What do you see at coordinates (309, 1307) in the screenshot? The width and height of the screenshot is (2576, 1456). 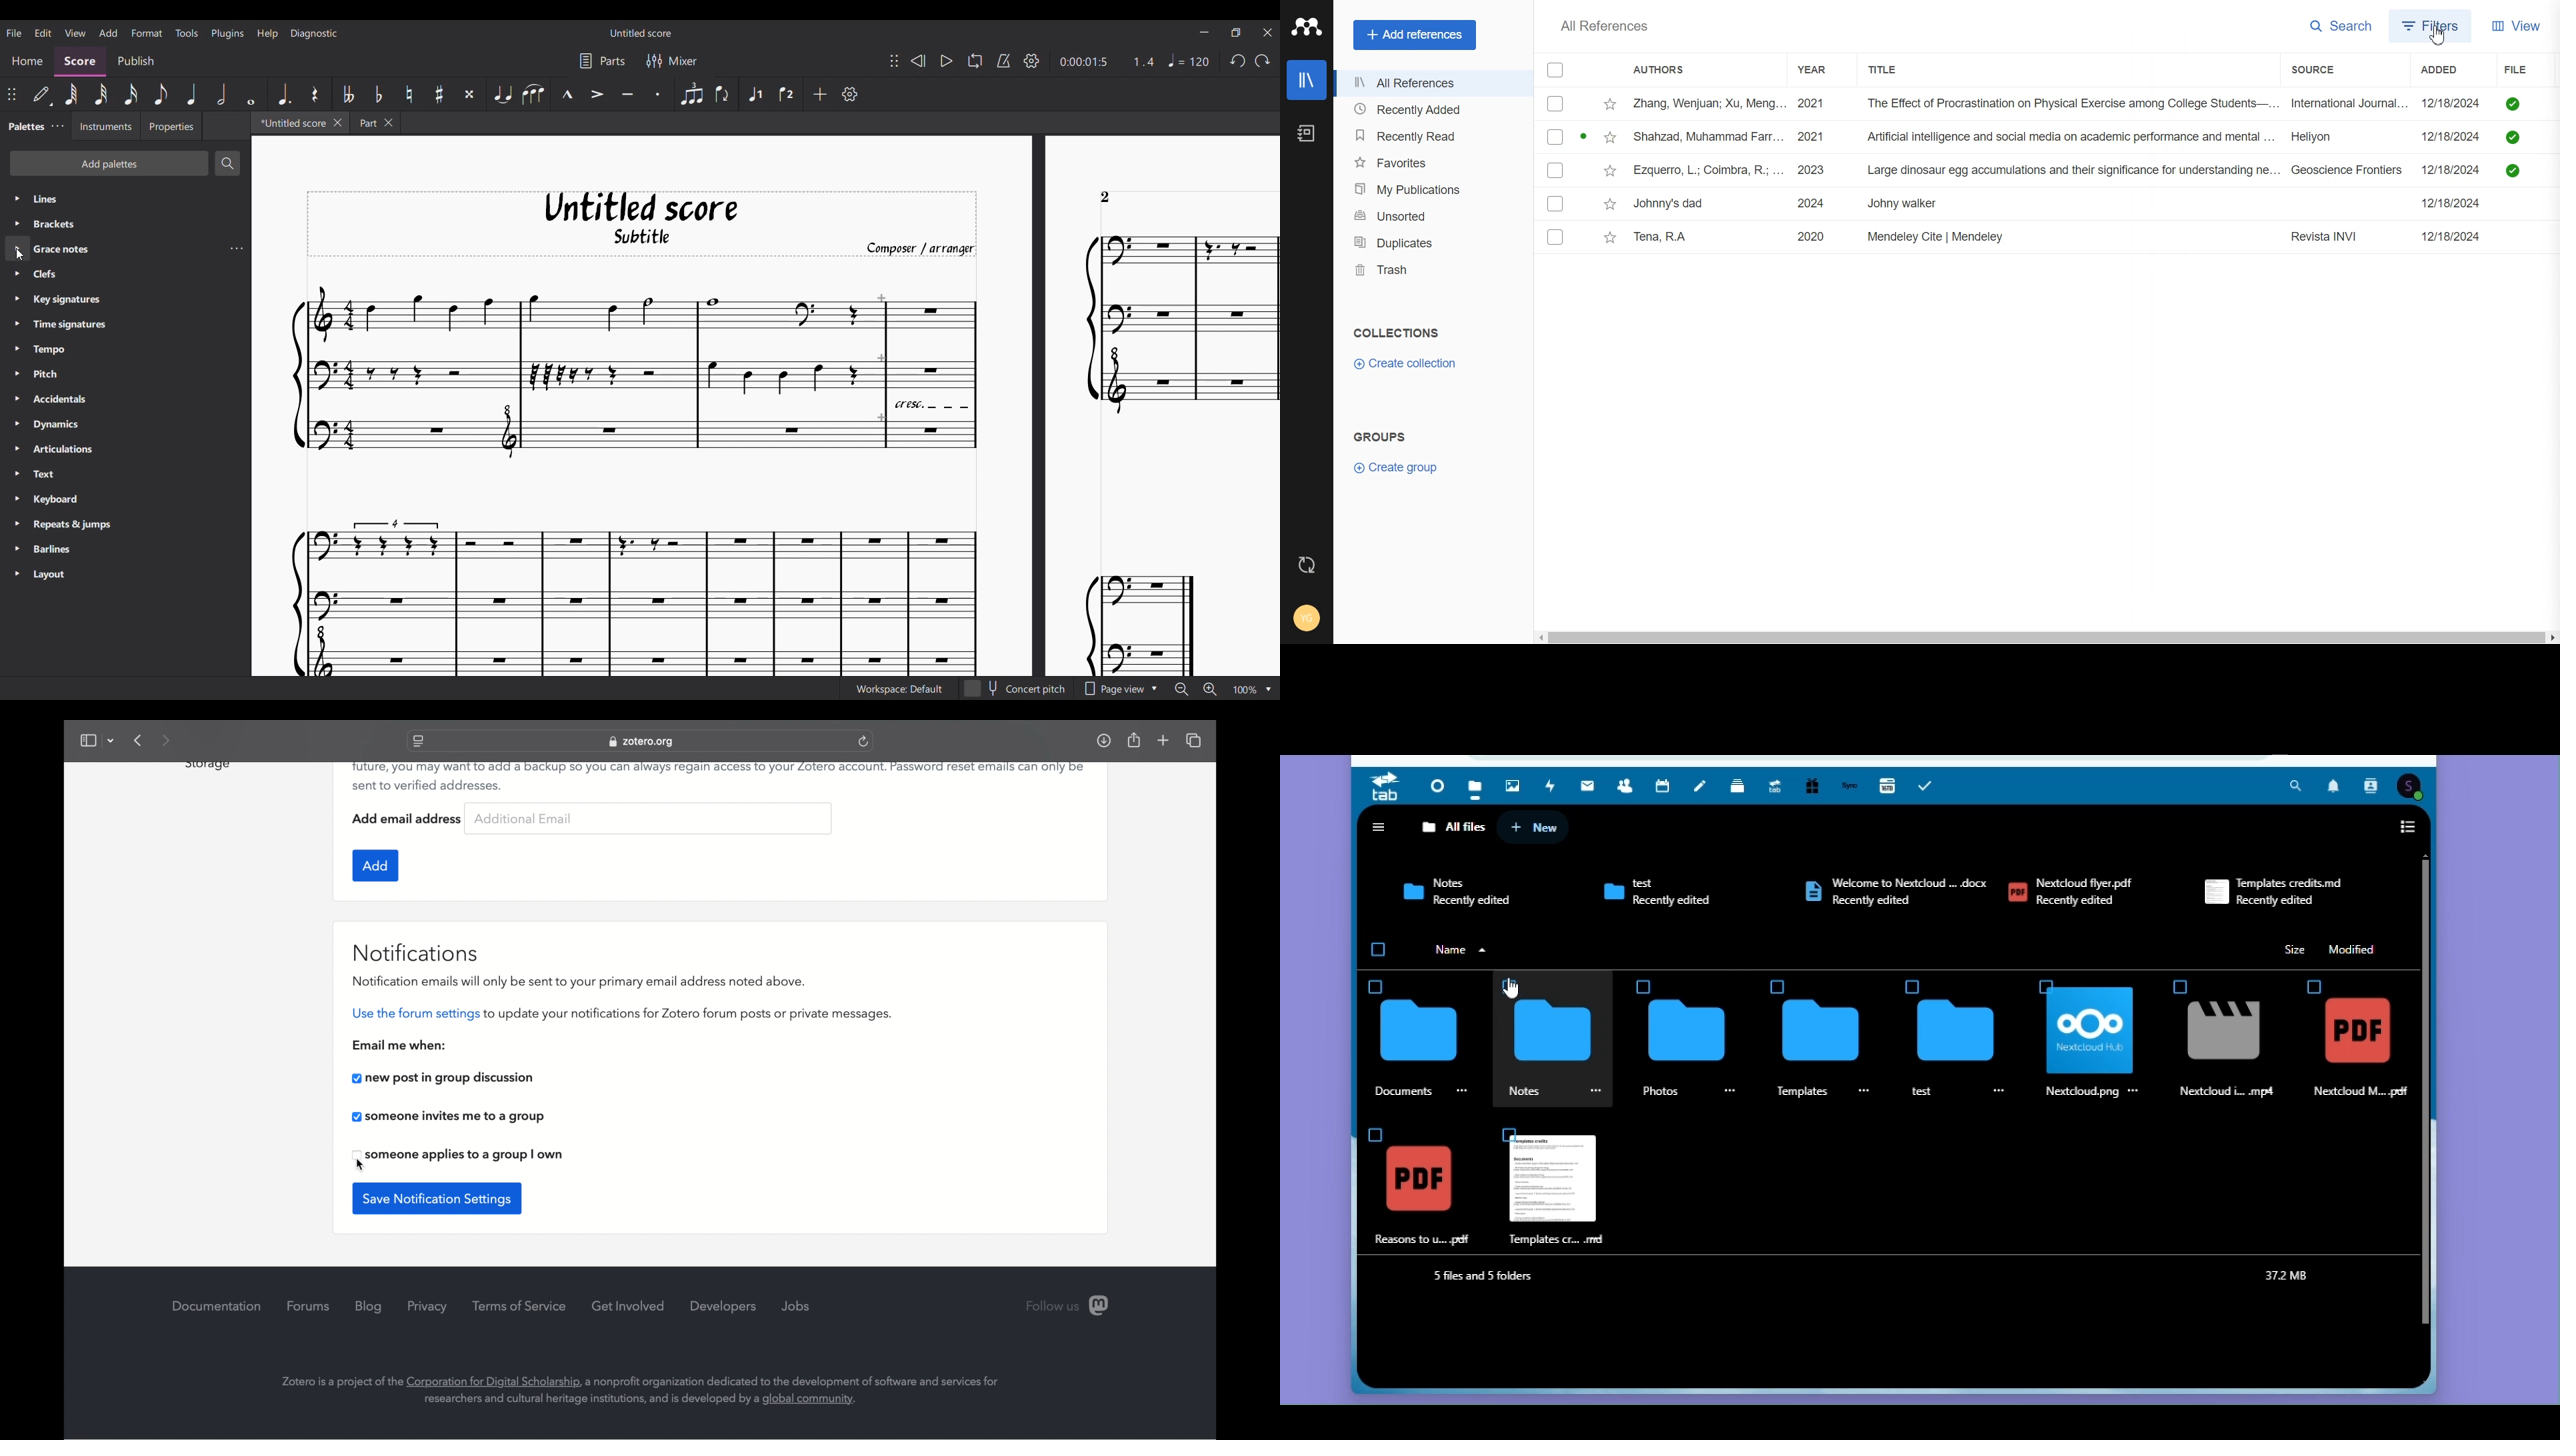 I see `forums` at bounding box center [309, 1307].